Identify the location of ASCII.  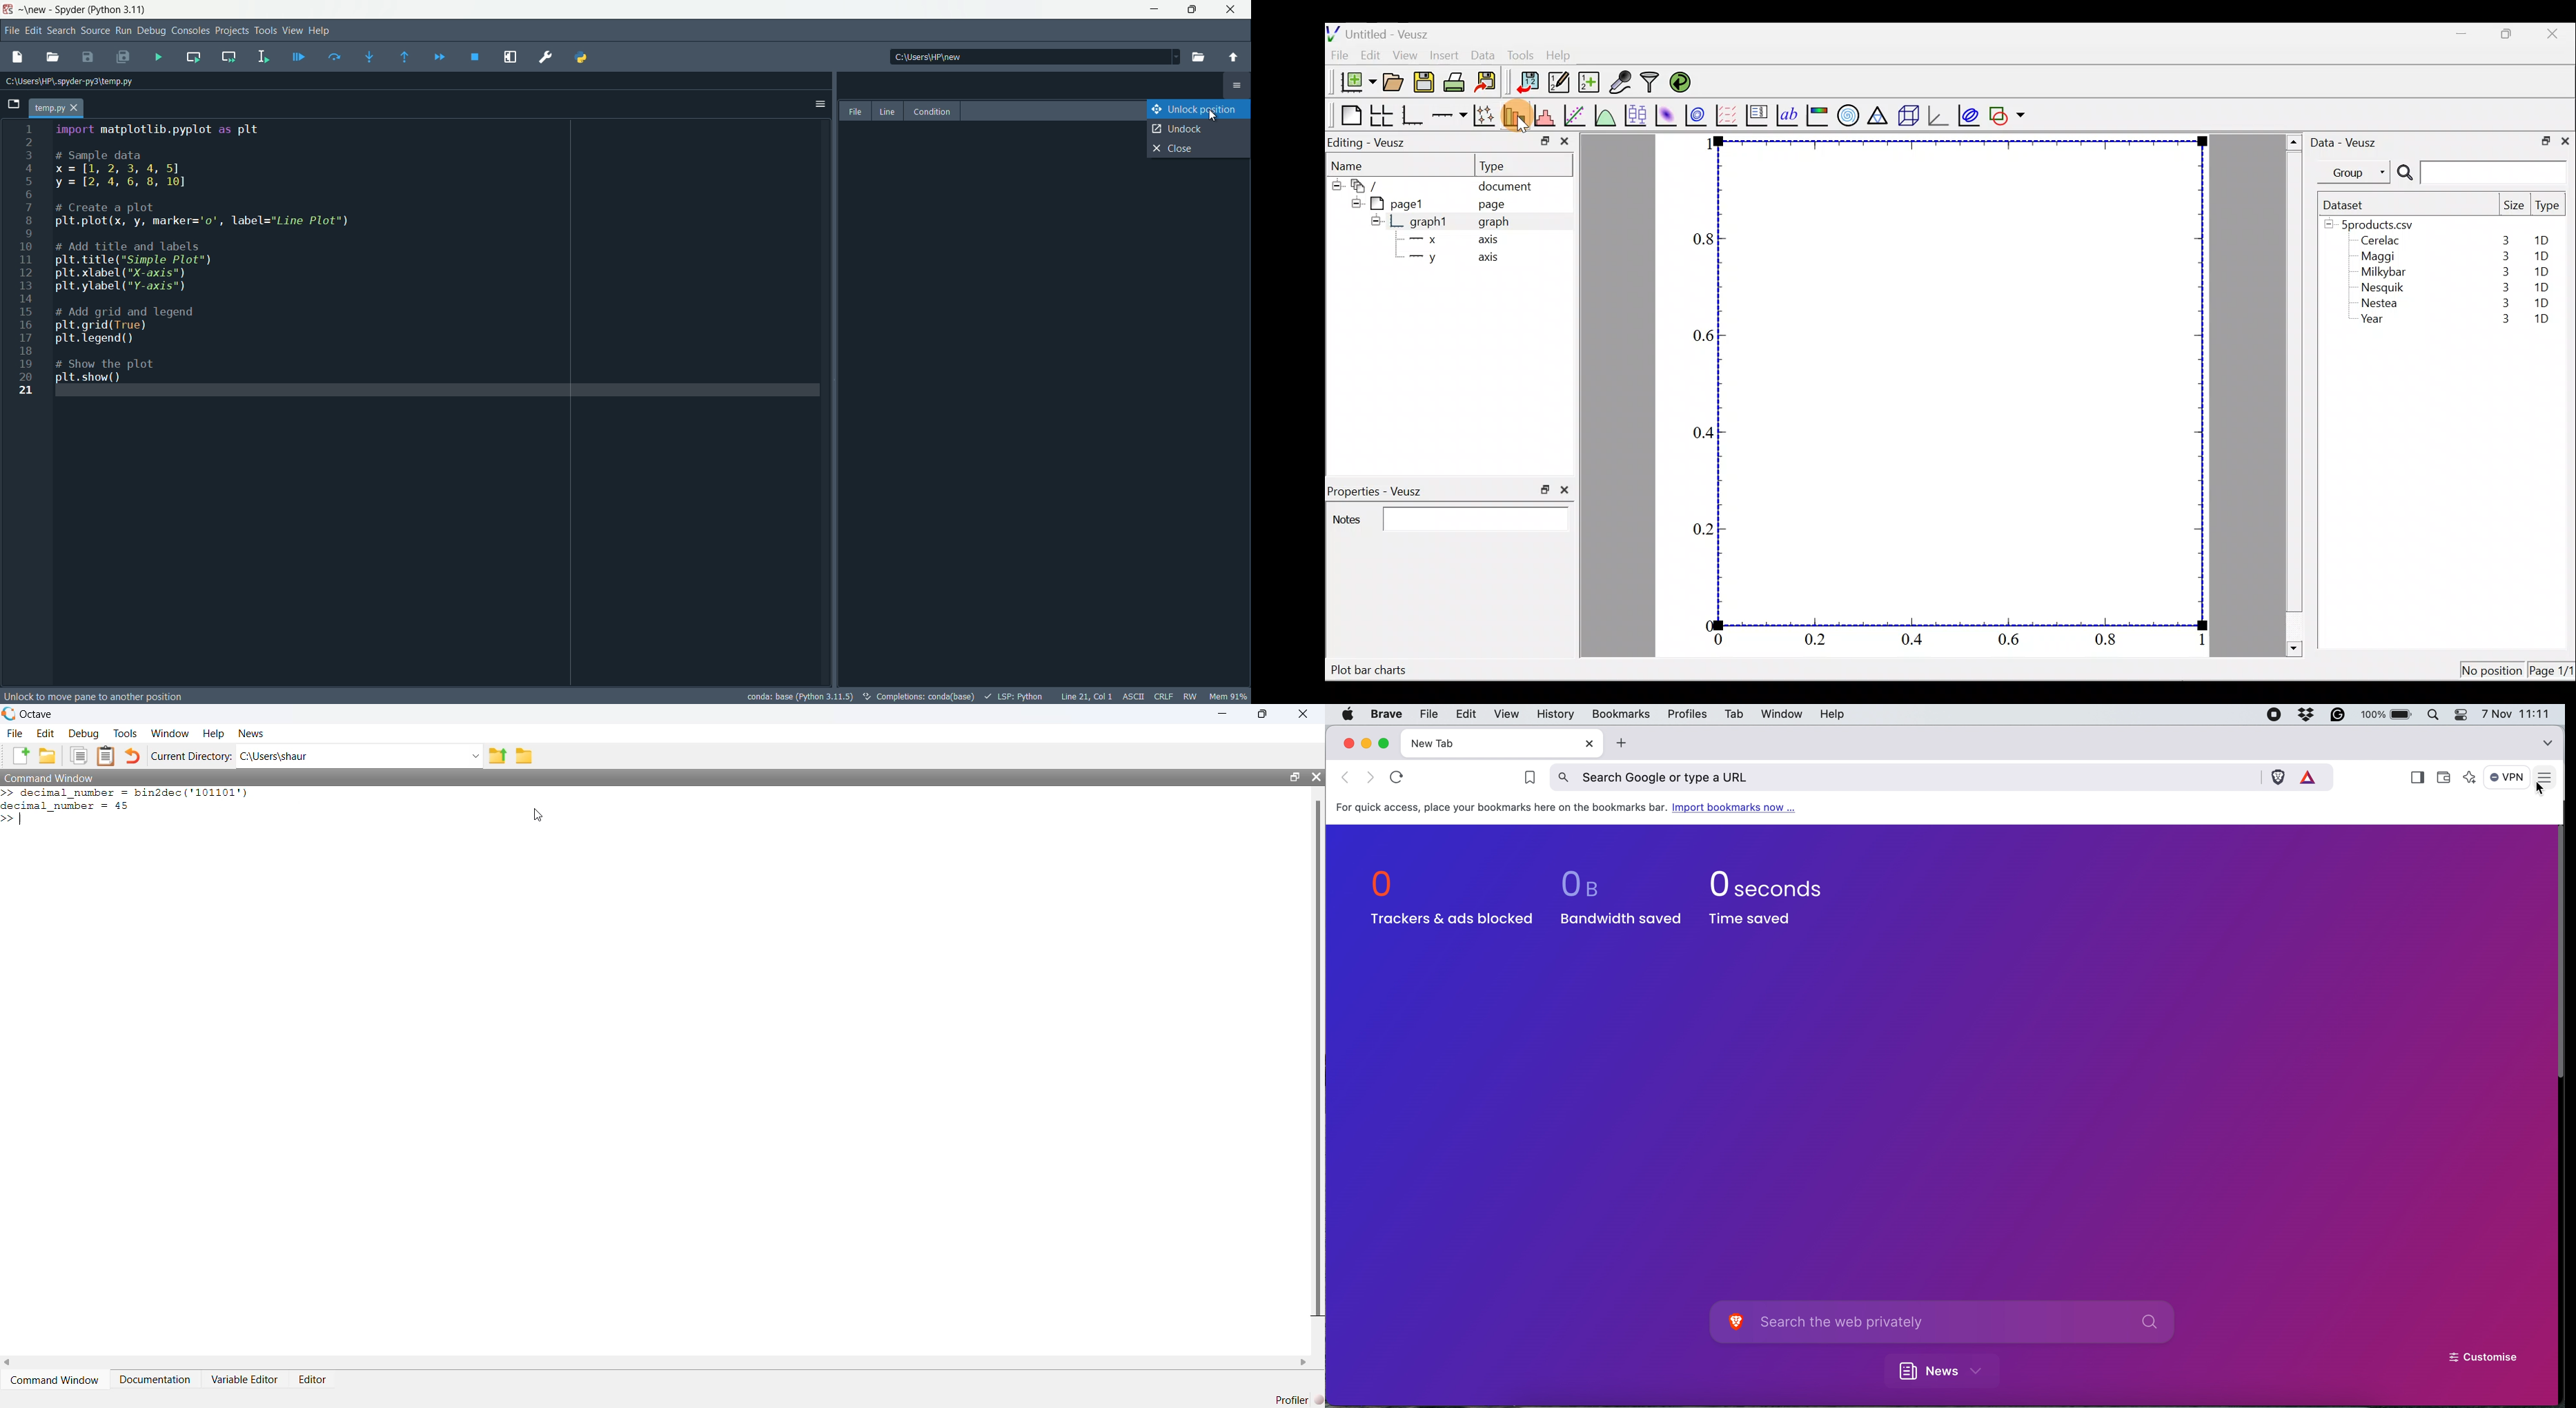
(1132, 697).